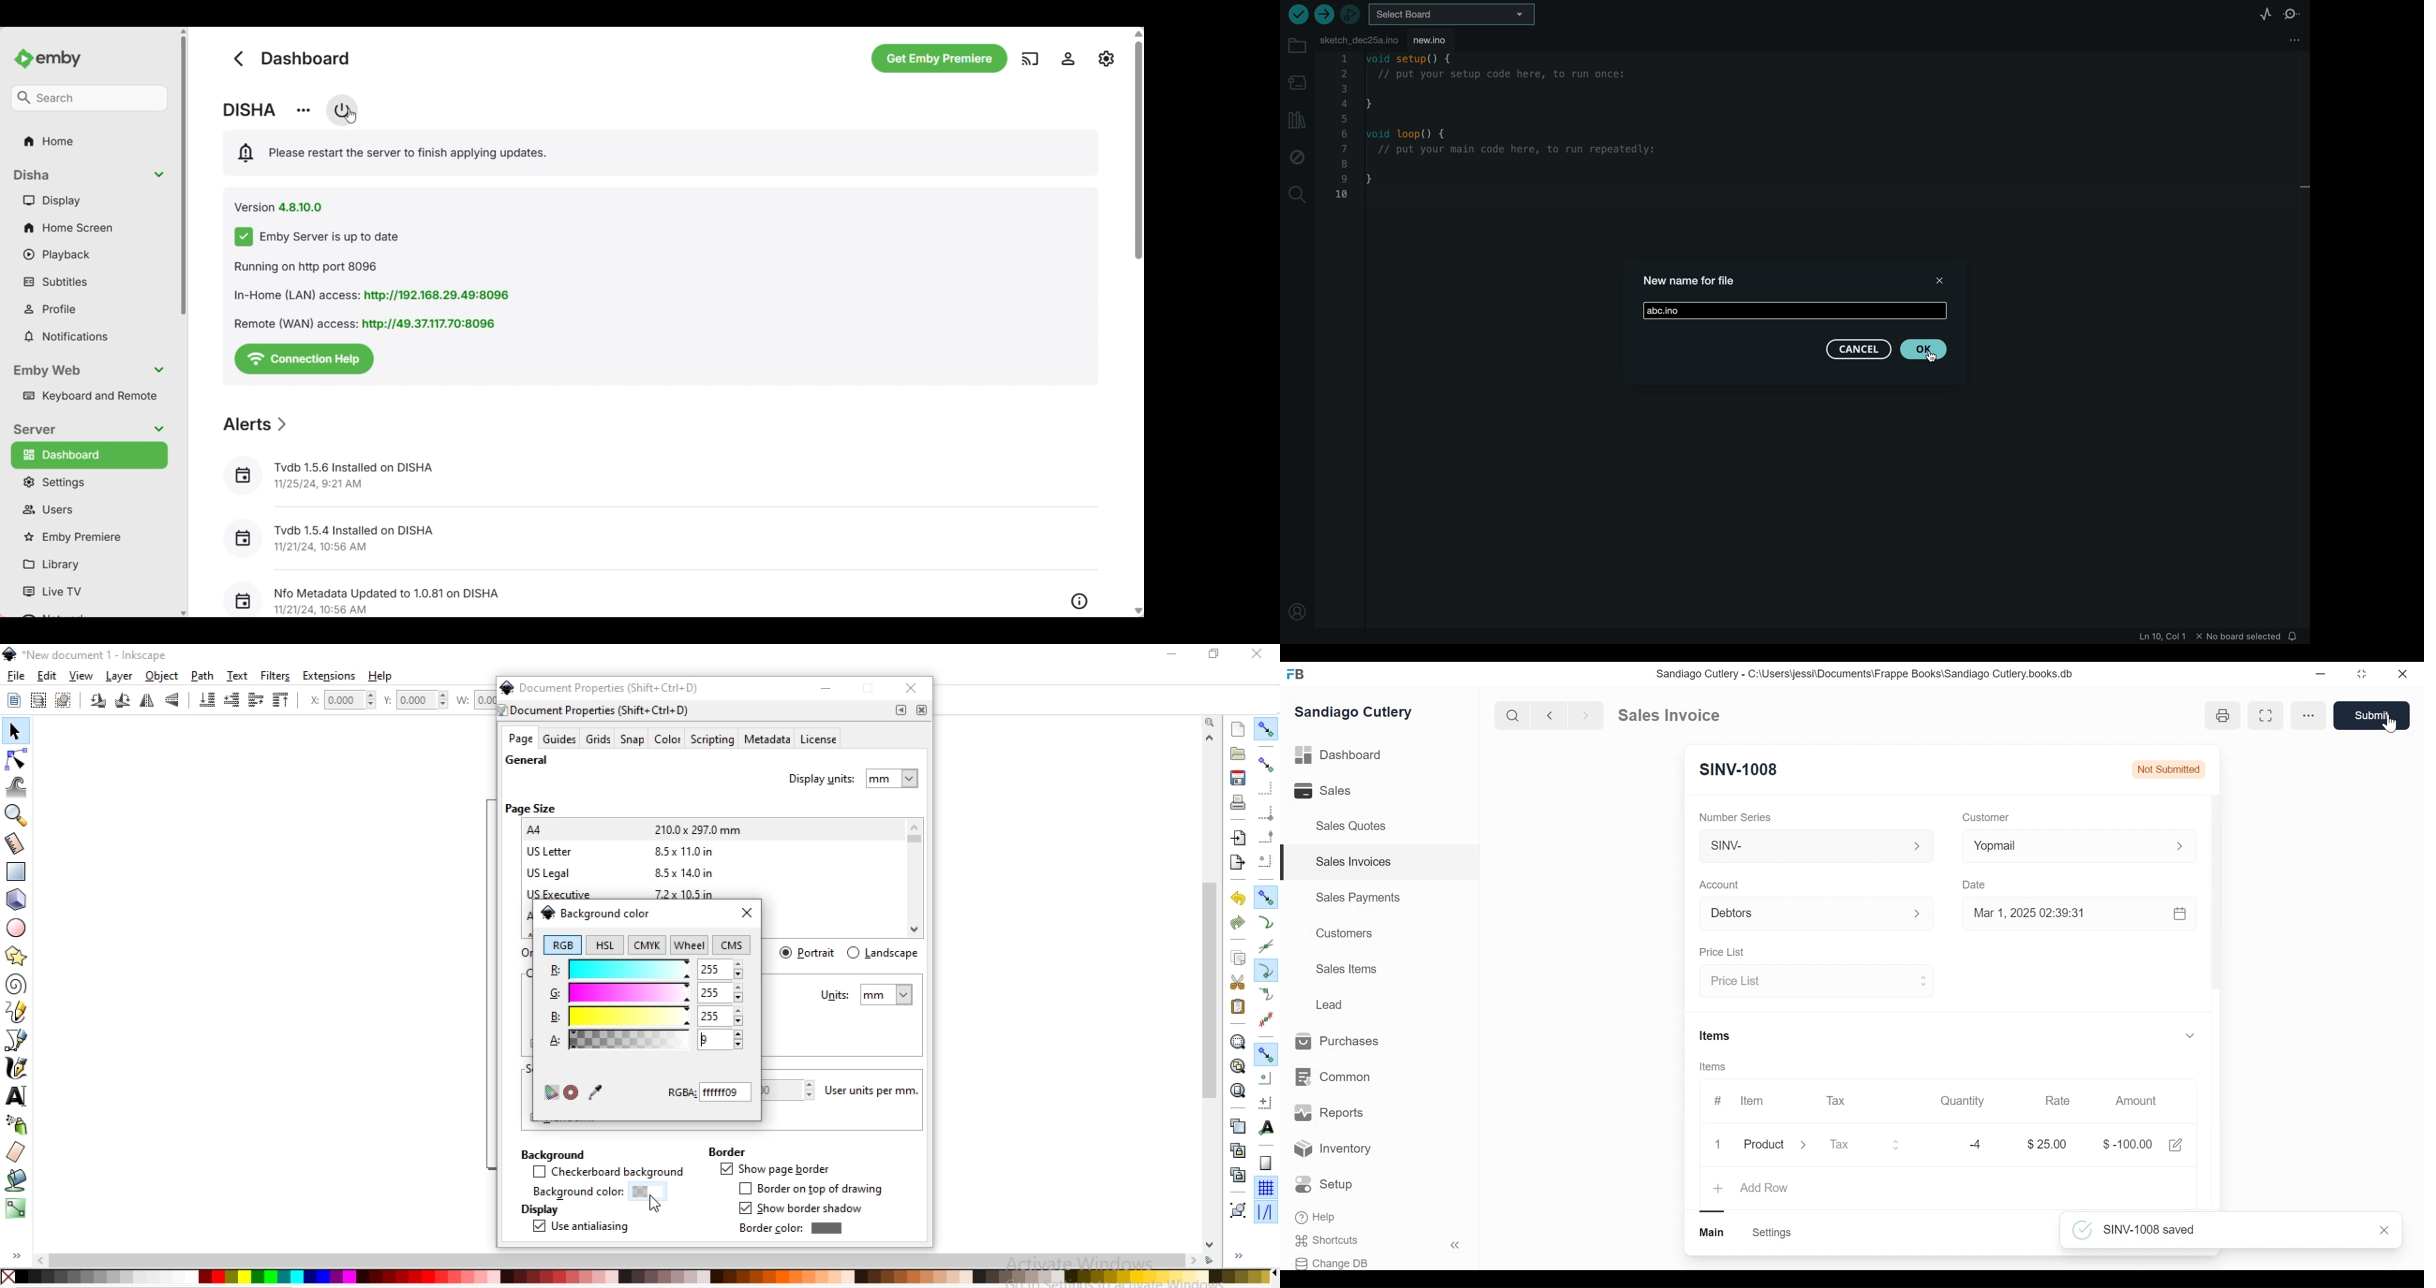 This screenshot has height=1288, width=2436. Describe the element at coordinates (89, 175) in the screenshot. I see `Collapse section contents list` at that location.